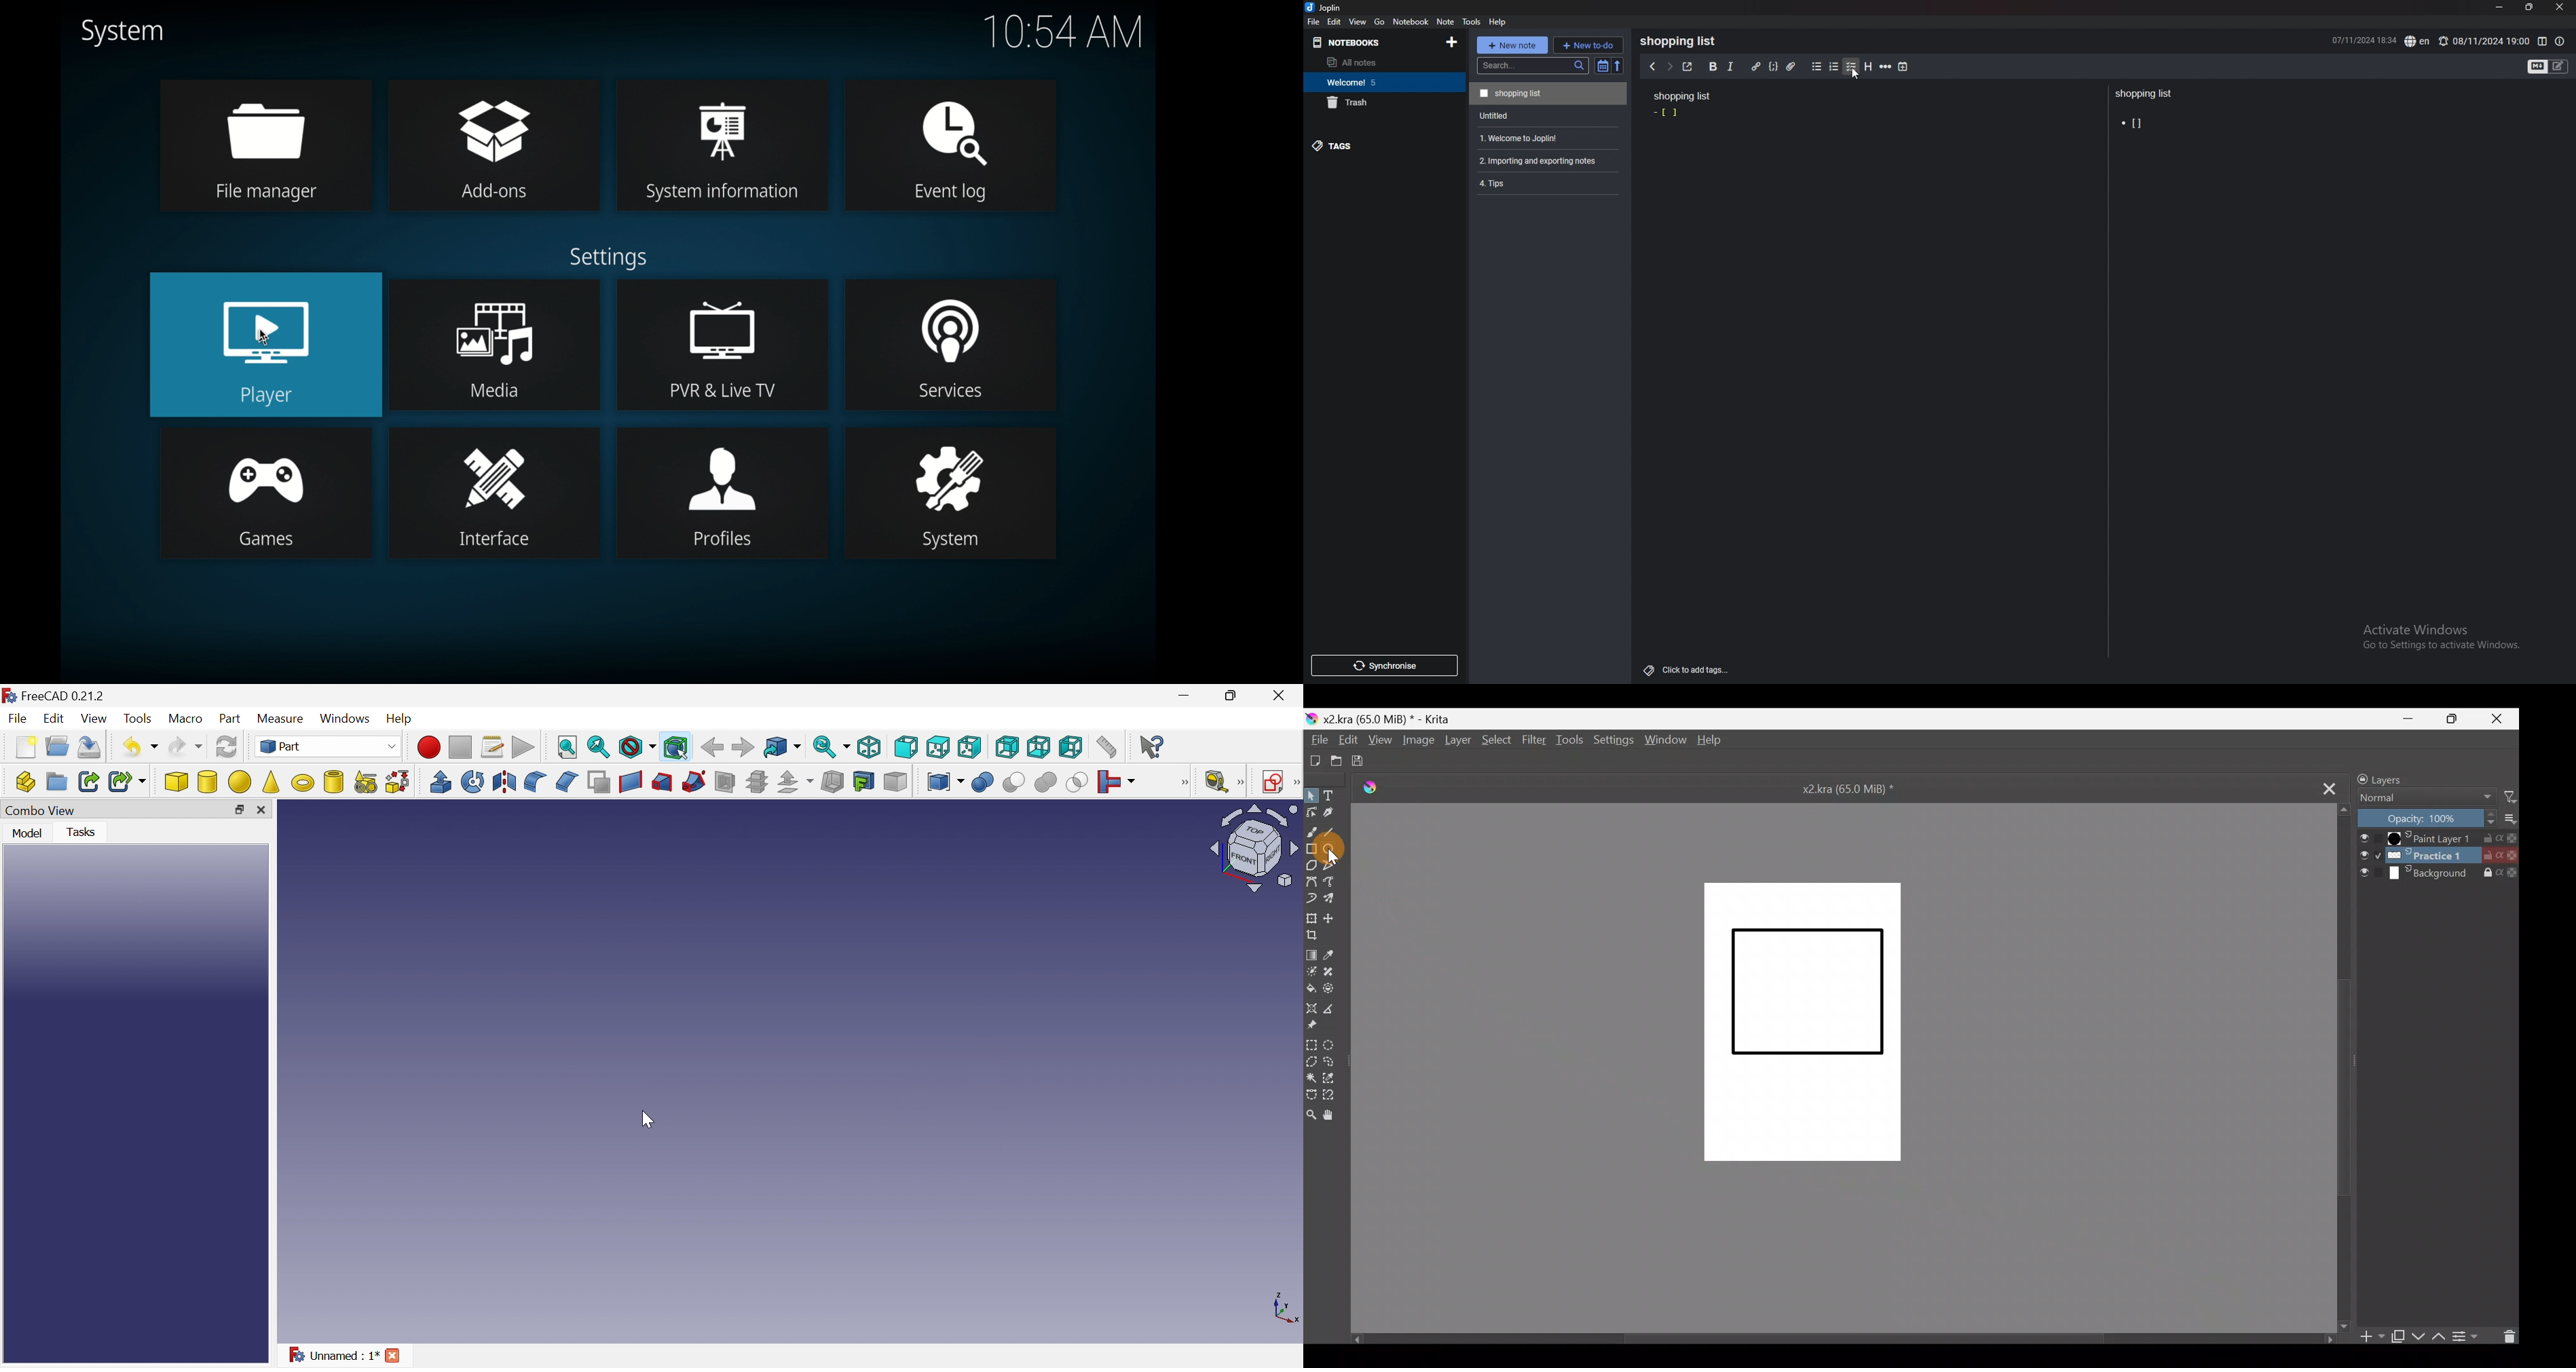  Describe the element at coordinates (1547, 159) in the screenshot. I see `2. Importing and exporting notes.` at that location.